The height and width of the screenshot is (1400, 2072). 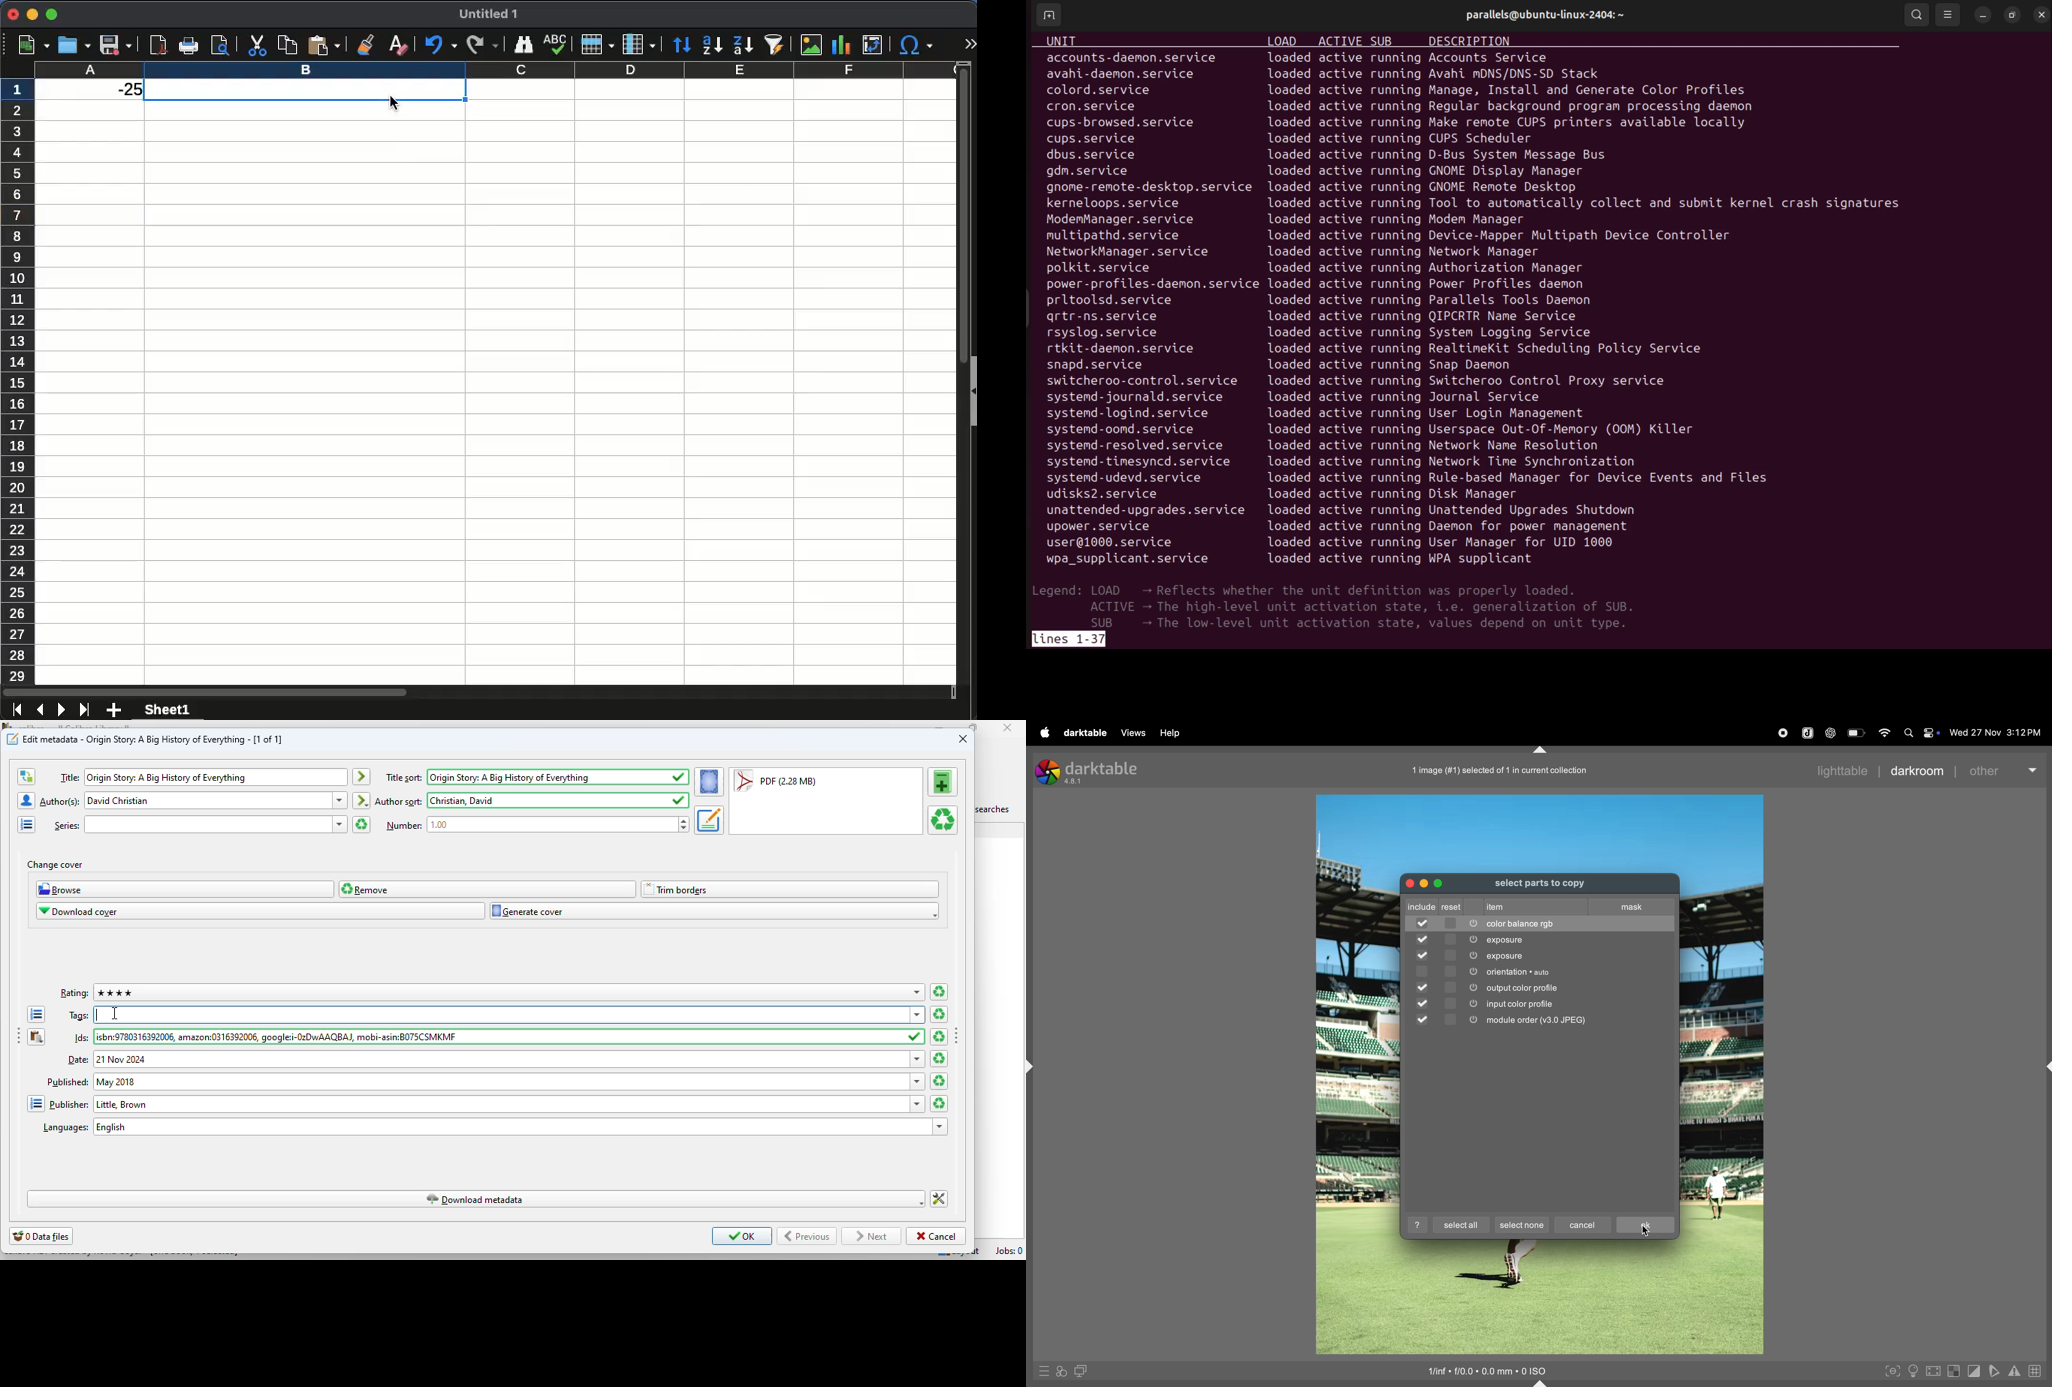 What do you see at coordinates (1008, 728) in the screenshot?
I see `close` at bounding box center [1008, 728].